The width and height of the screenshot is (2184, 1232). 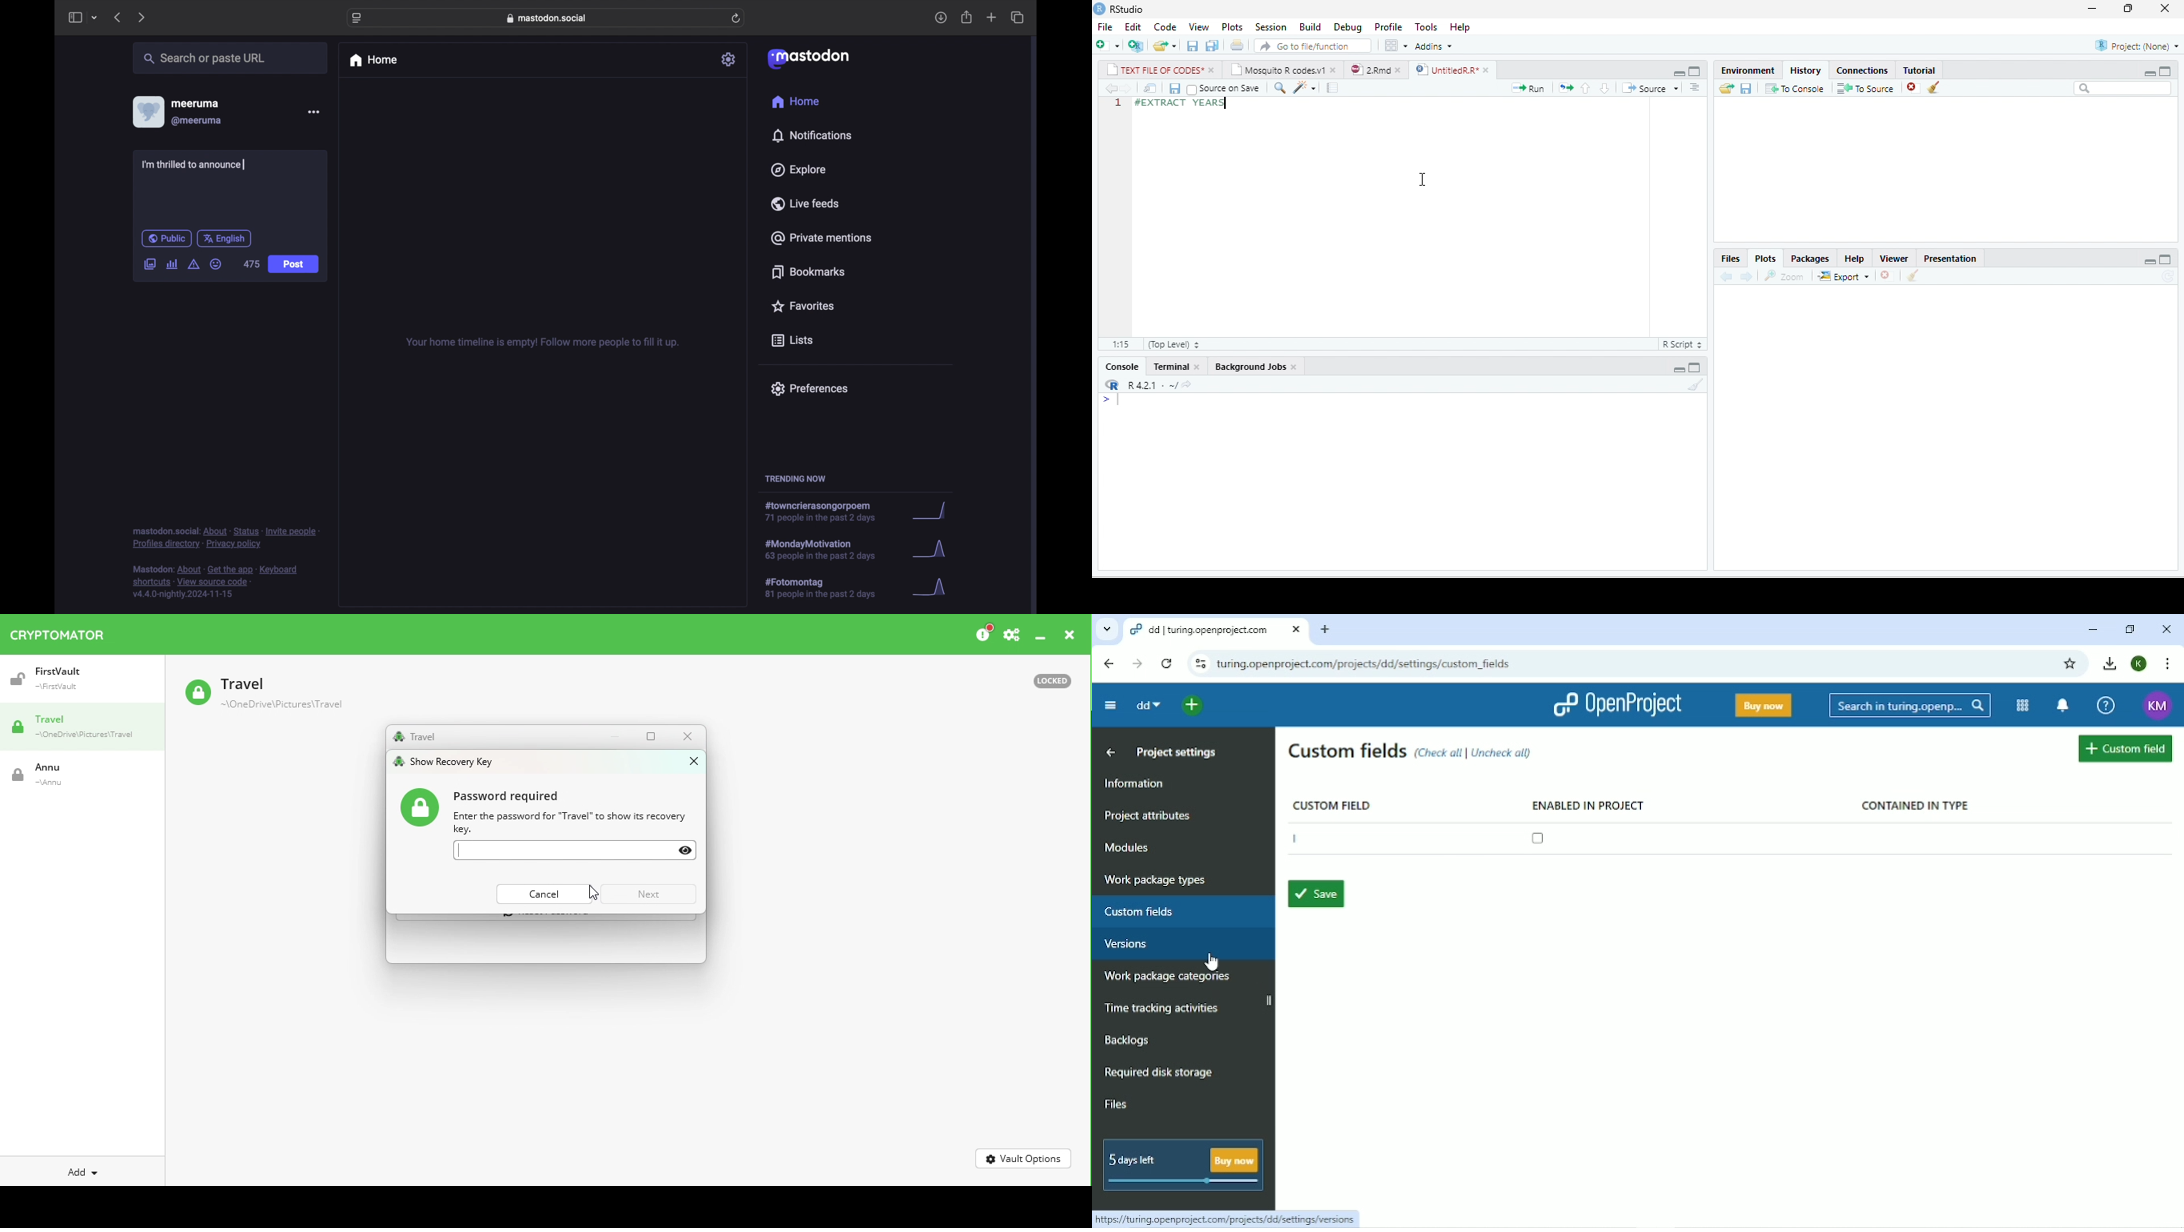 What do you see at coordinates (1314, 894) in the screenshot?
I see `Save` at bounding box center [1314, 894].